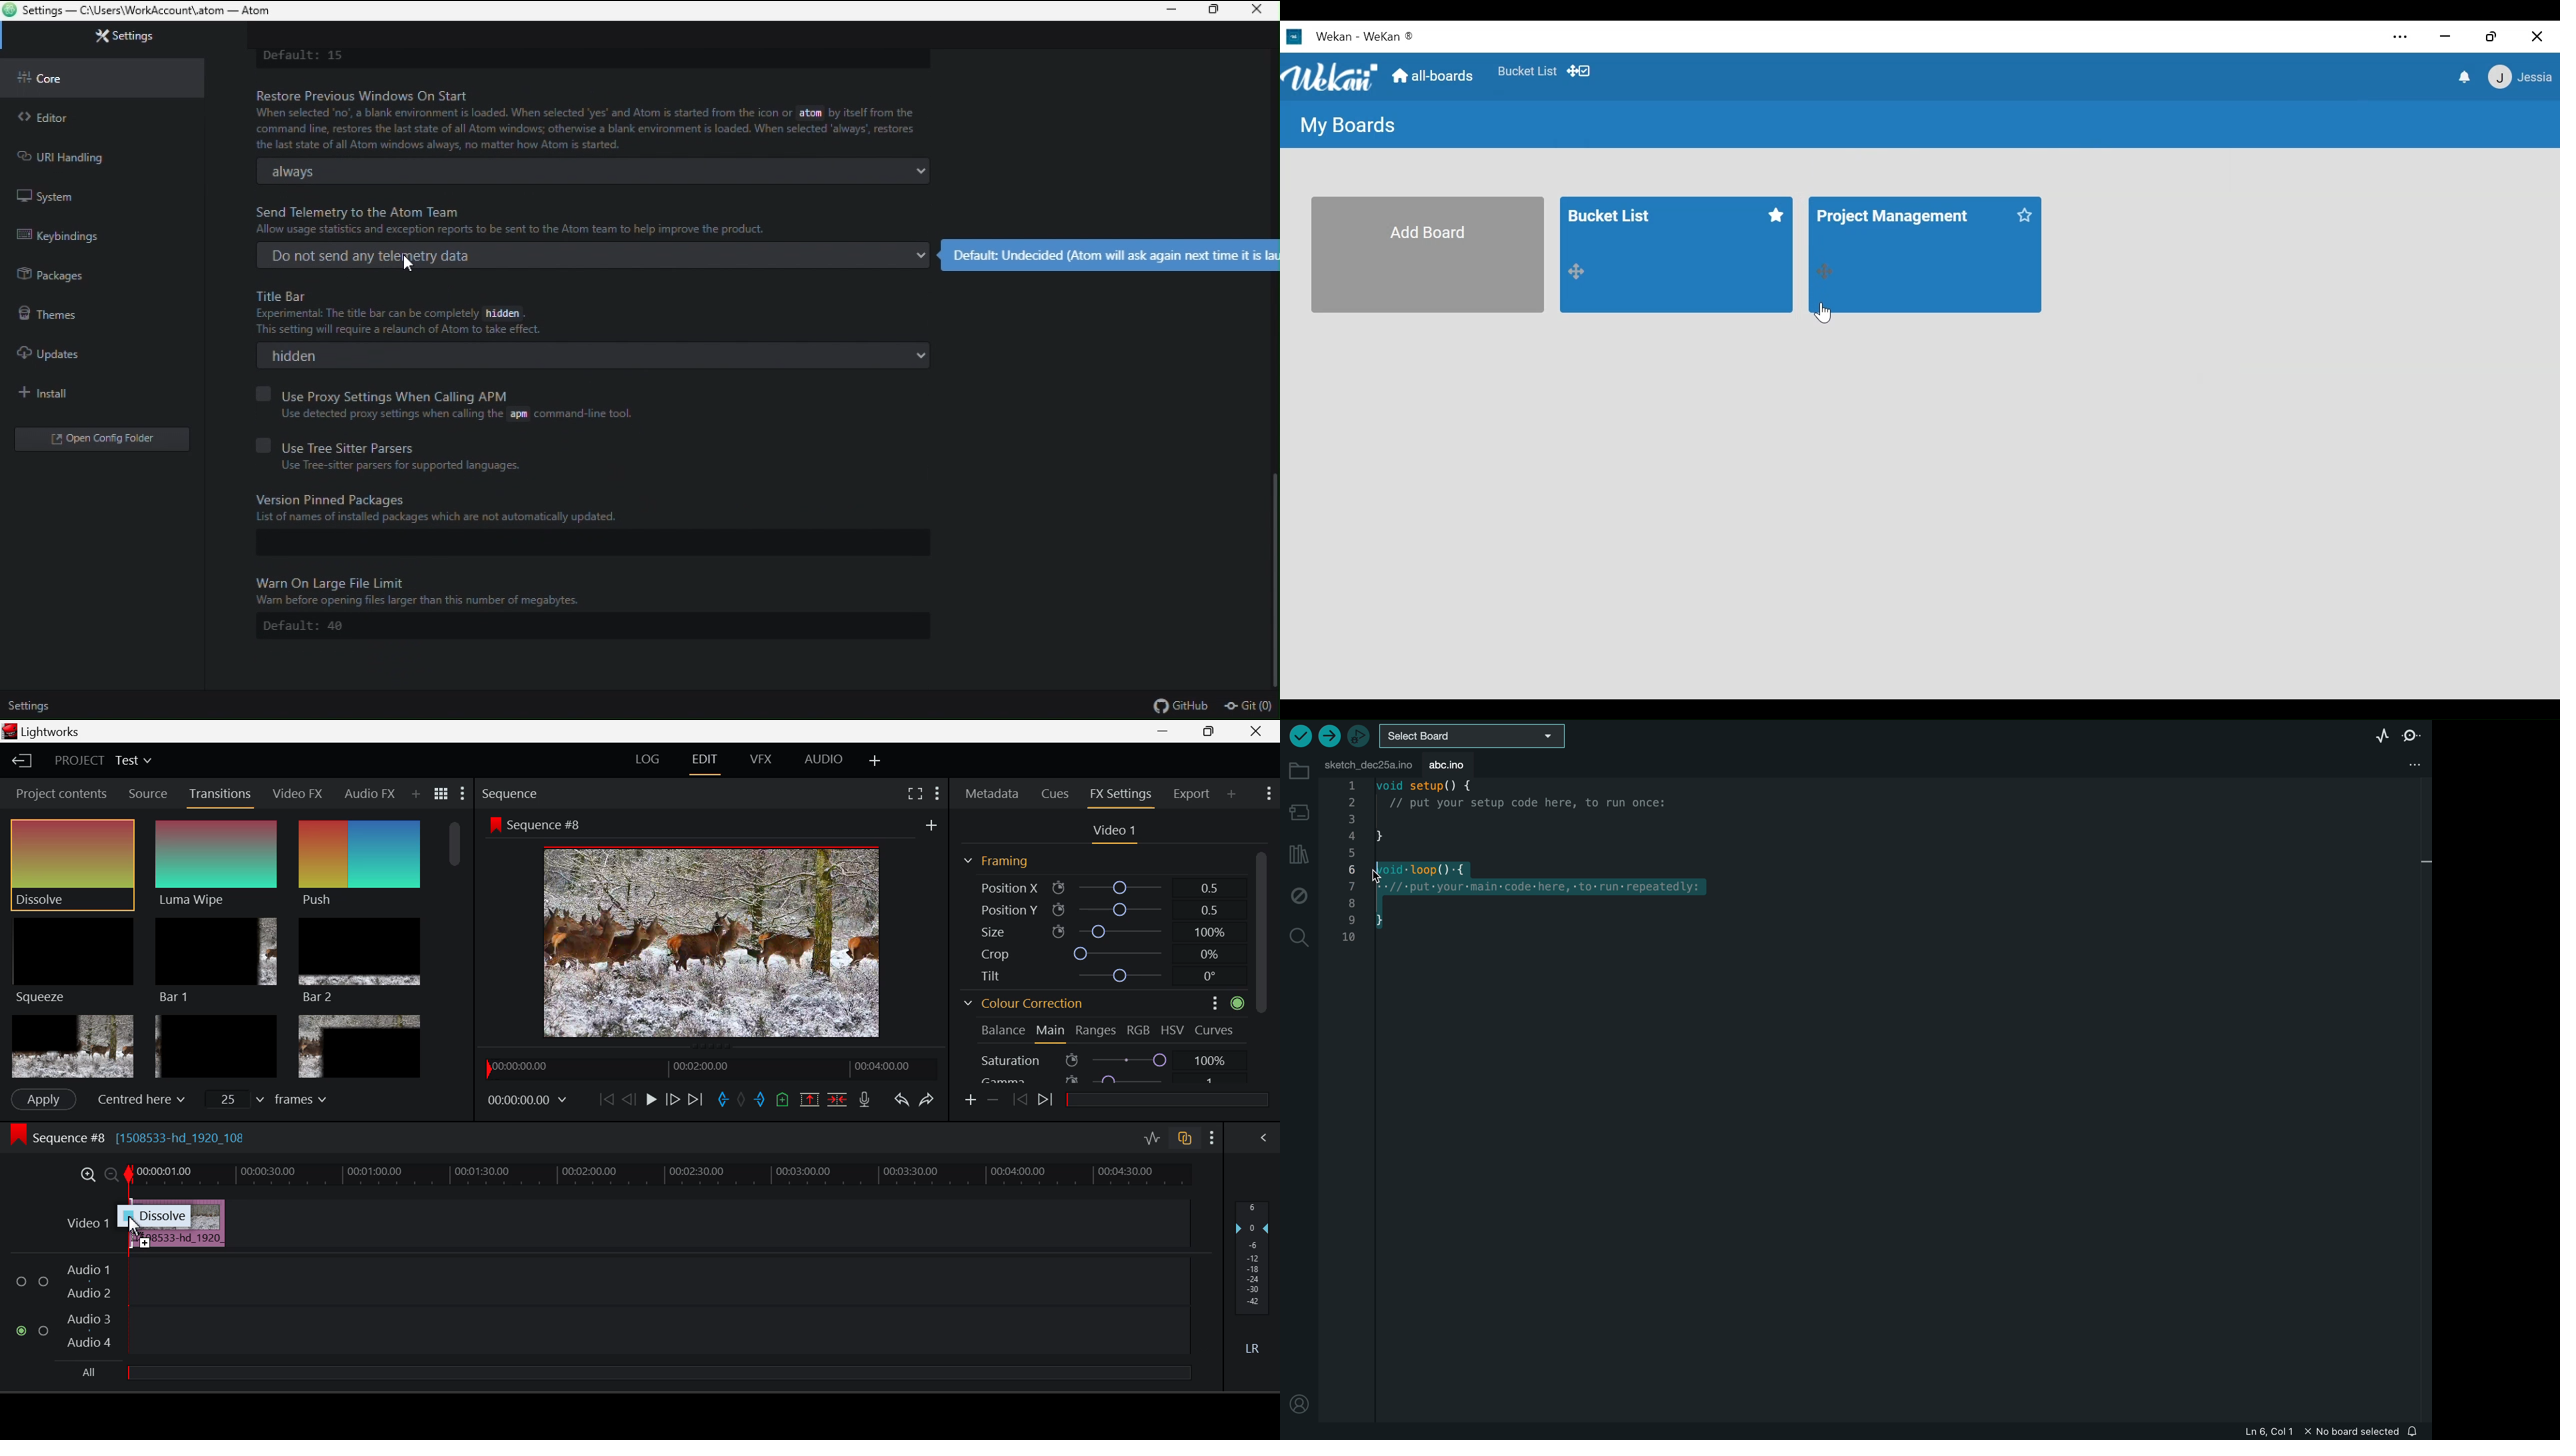 This screenshot has height=1456, width=2576. Describe the element at coordinates (1097, 1032) in the screenshot. I see `Ranges` at that location.